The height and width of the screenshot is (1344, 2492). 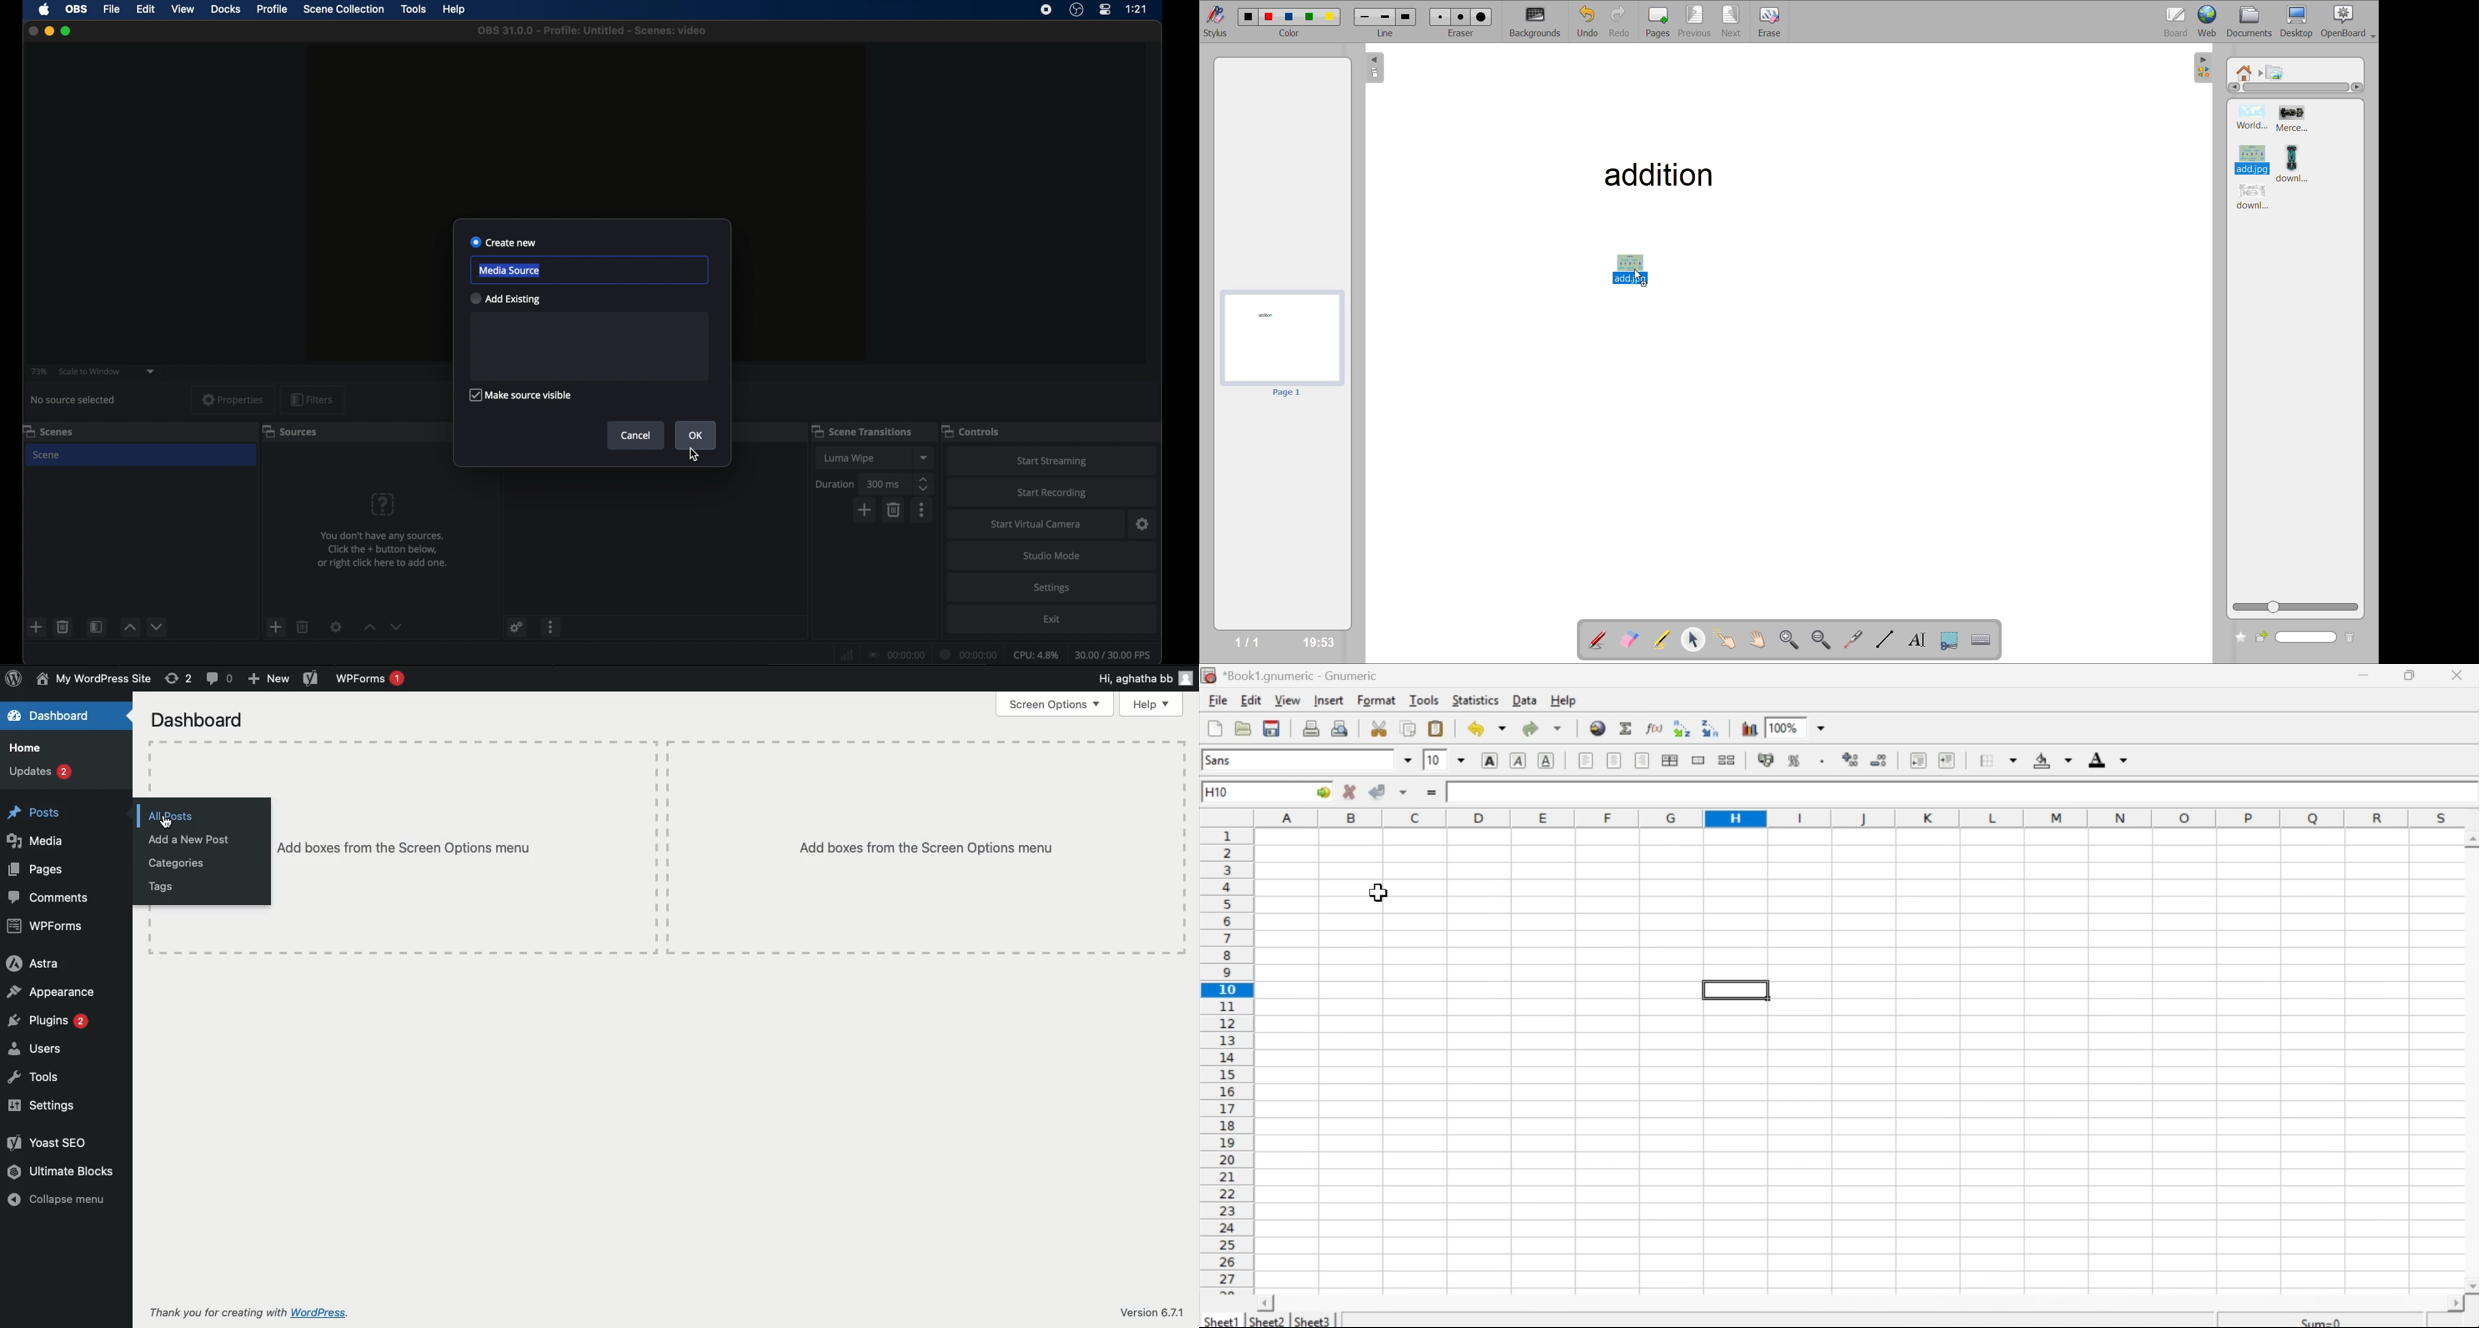 I want to click on Active cell contents, so click(x=1959, y=791).